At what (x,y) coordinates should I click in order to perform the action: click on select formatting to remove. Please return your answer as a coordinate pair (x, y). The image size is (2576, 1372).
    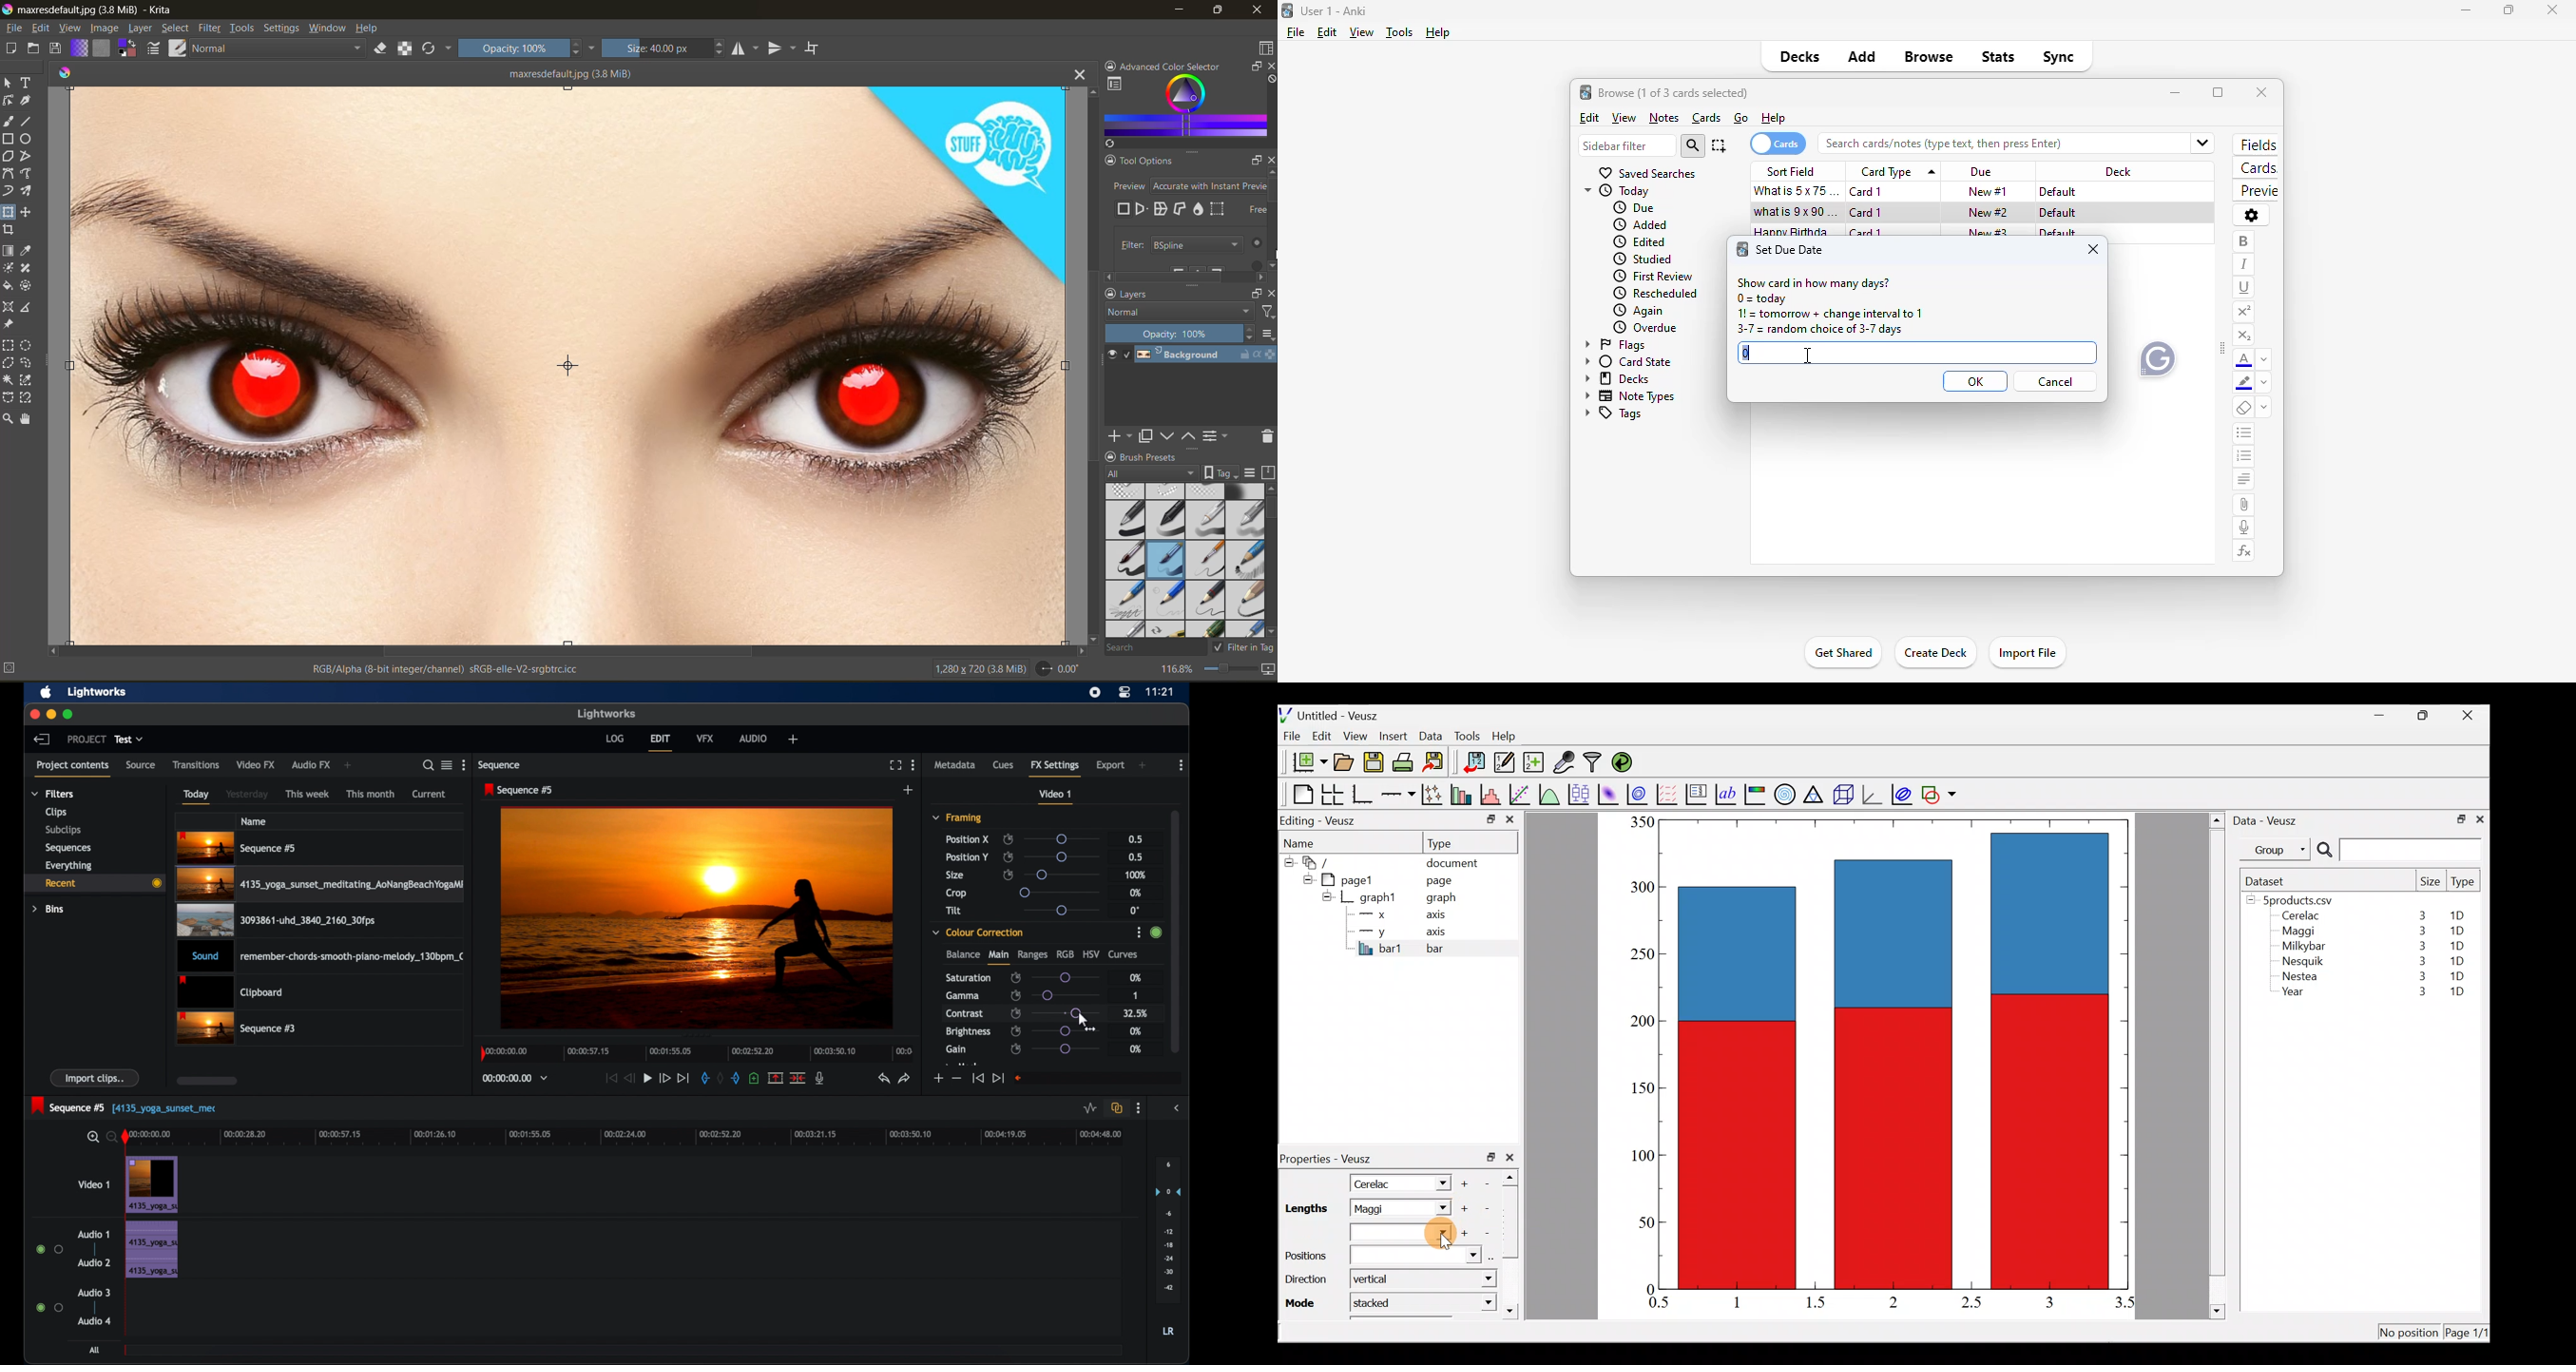
    Looking at the image, I should click on (2264, 408).